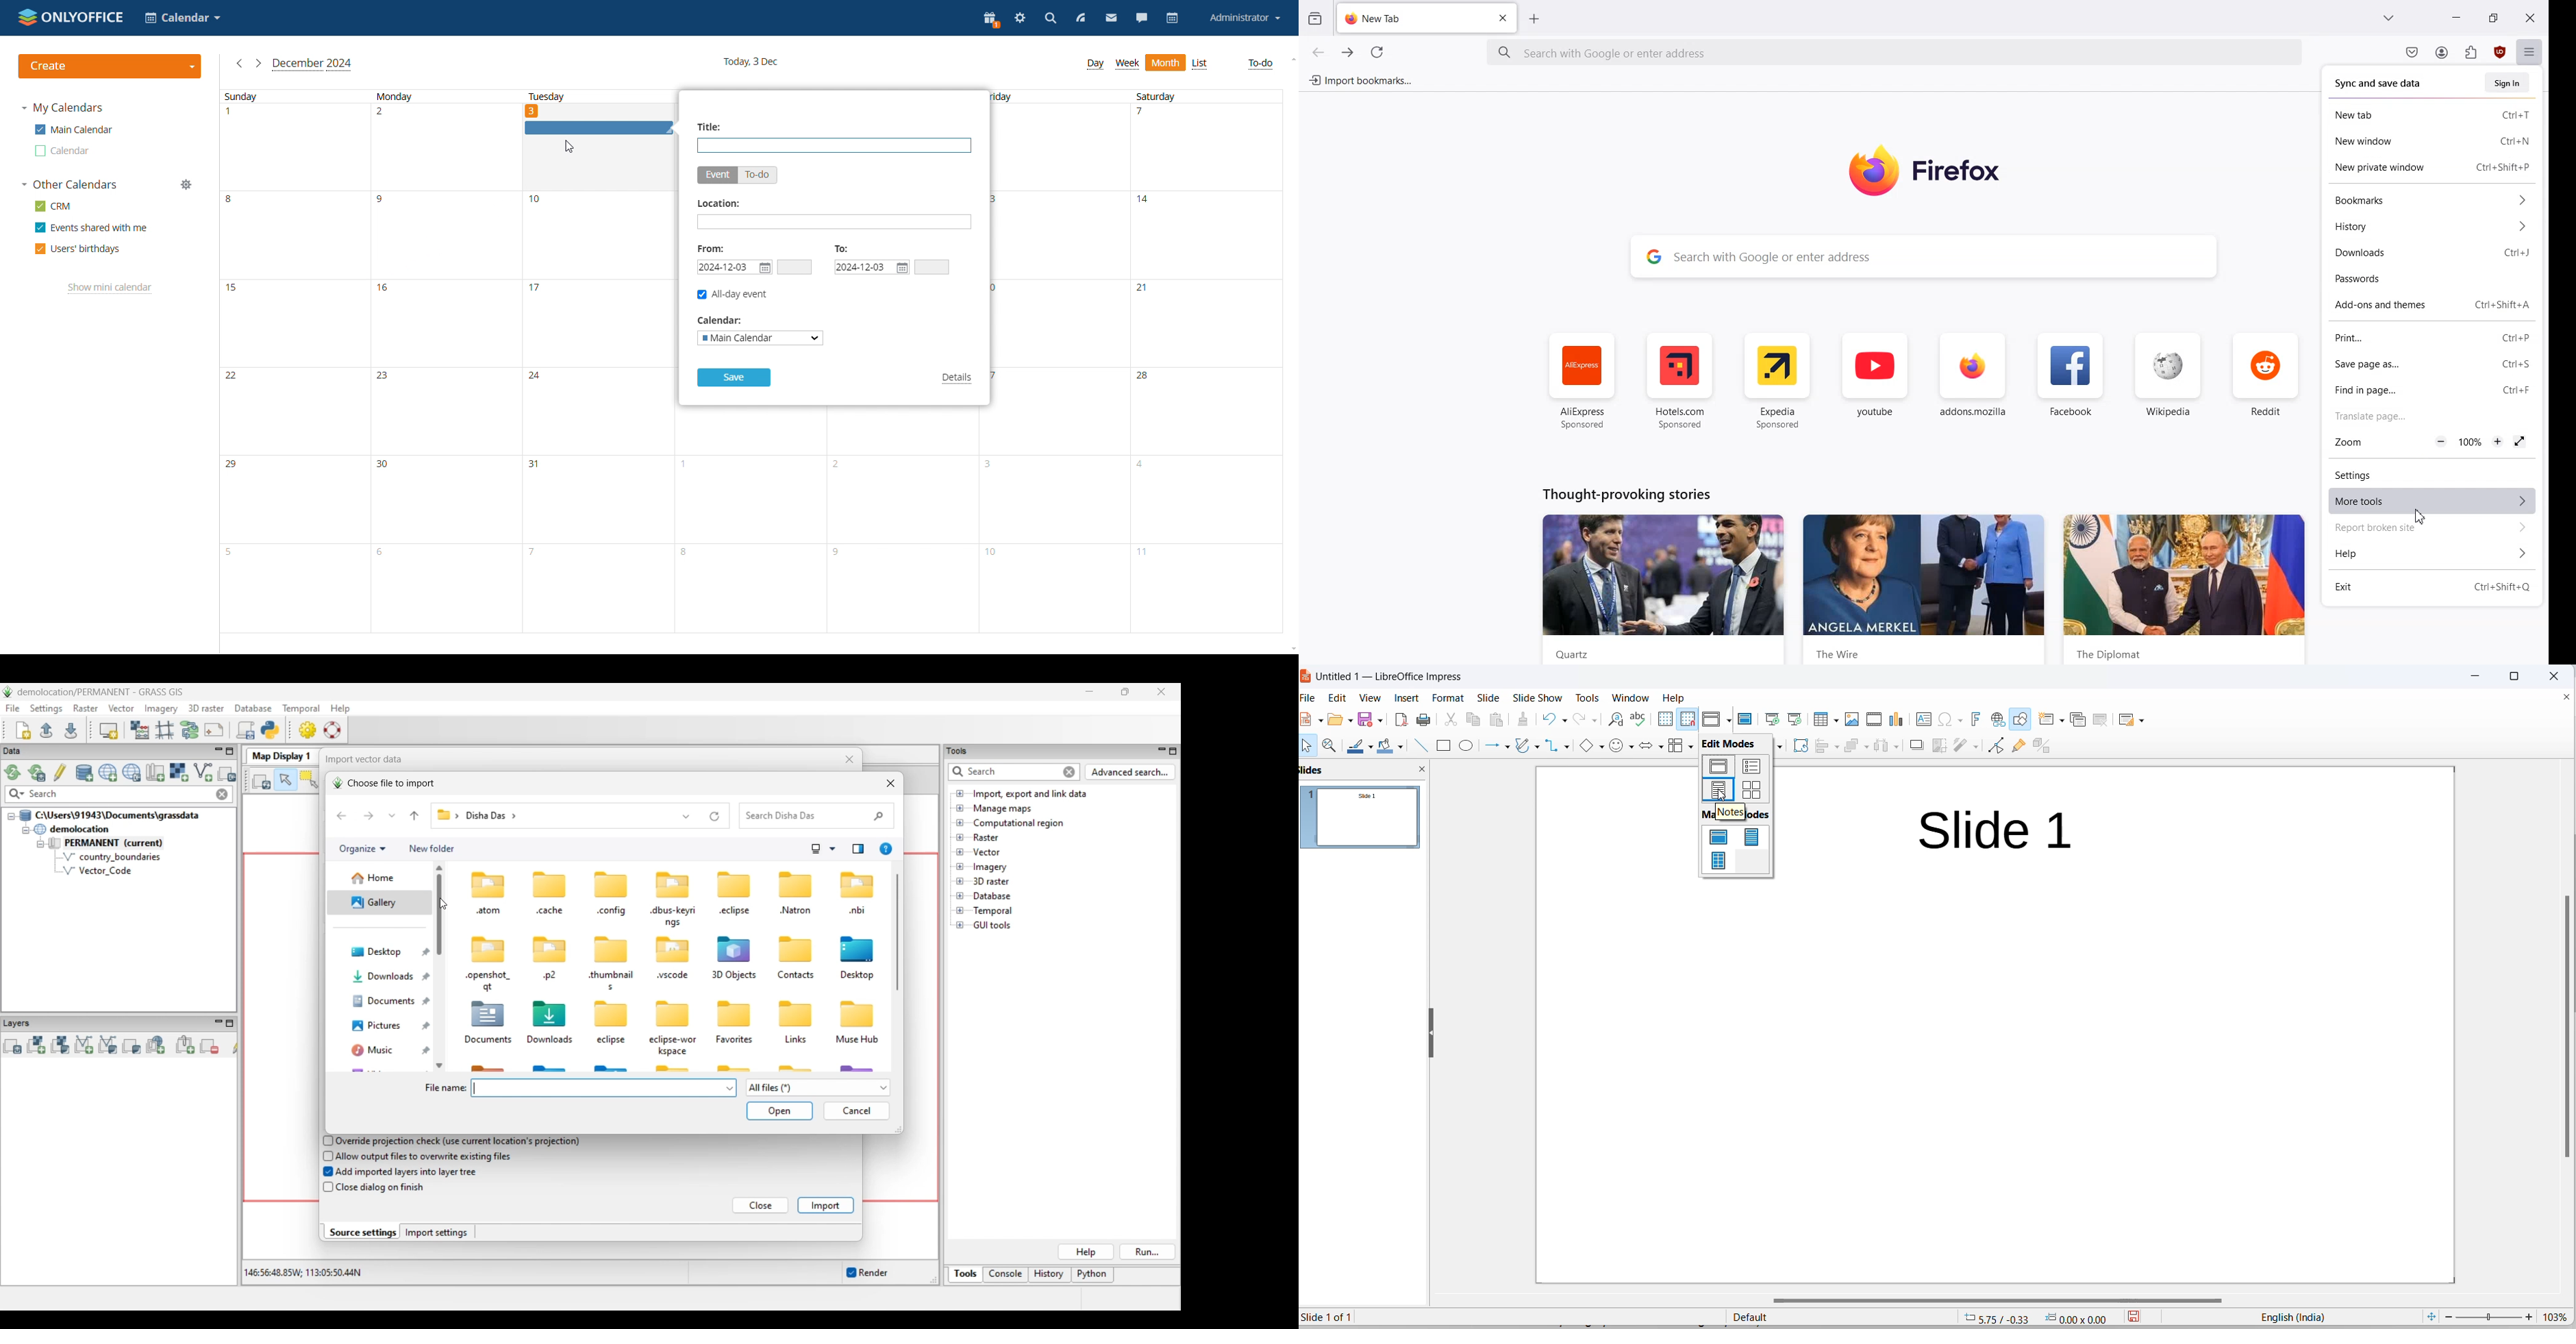 The image size is (2576, 1344). What do you see at coordinates (1365, 821) in the screenshot?
I see `slides` at bounding box center [1365, 821].